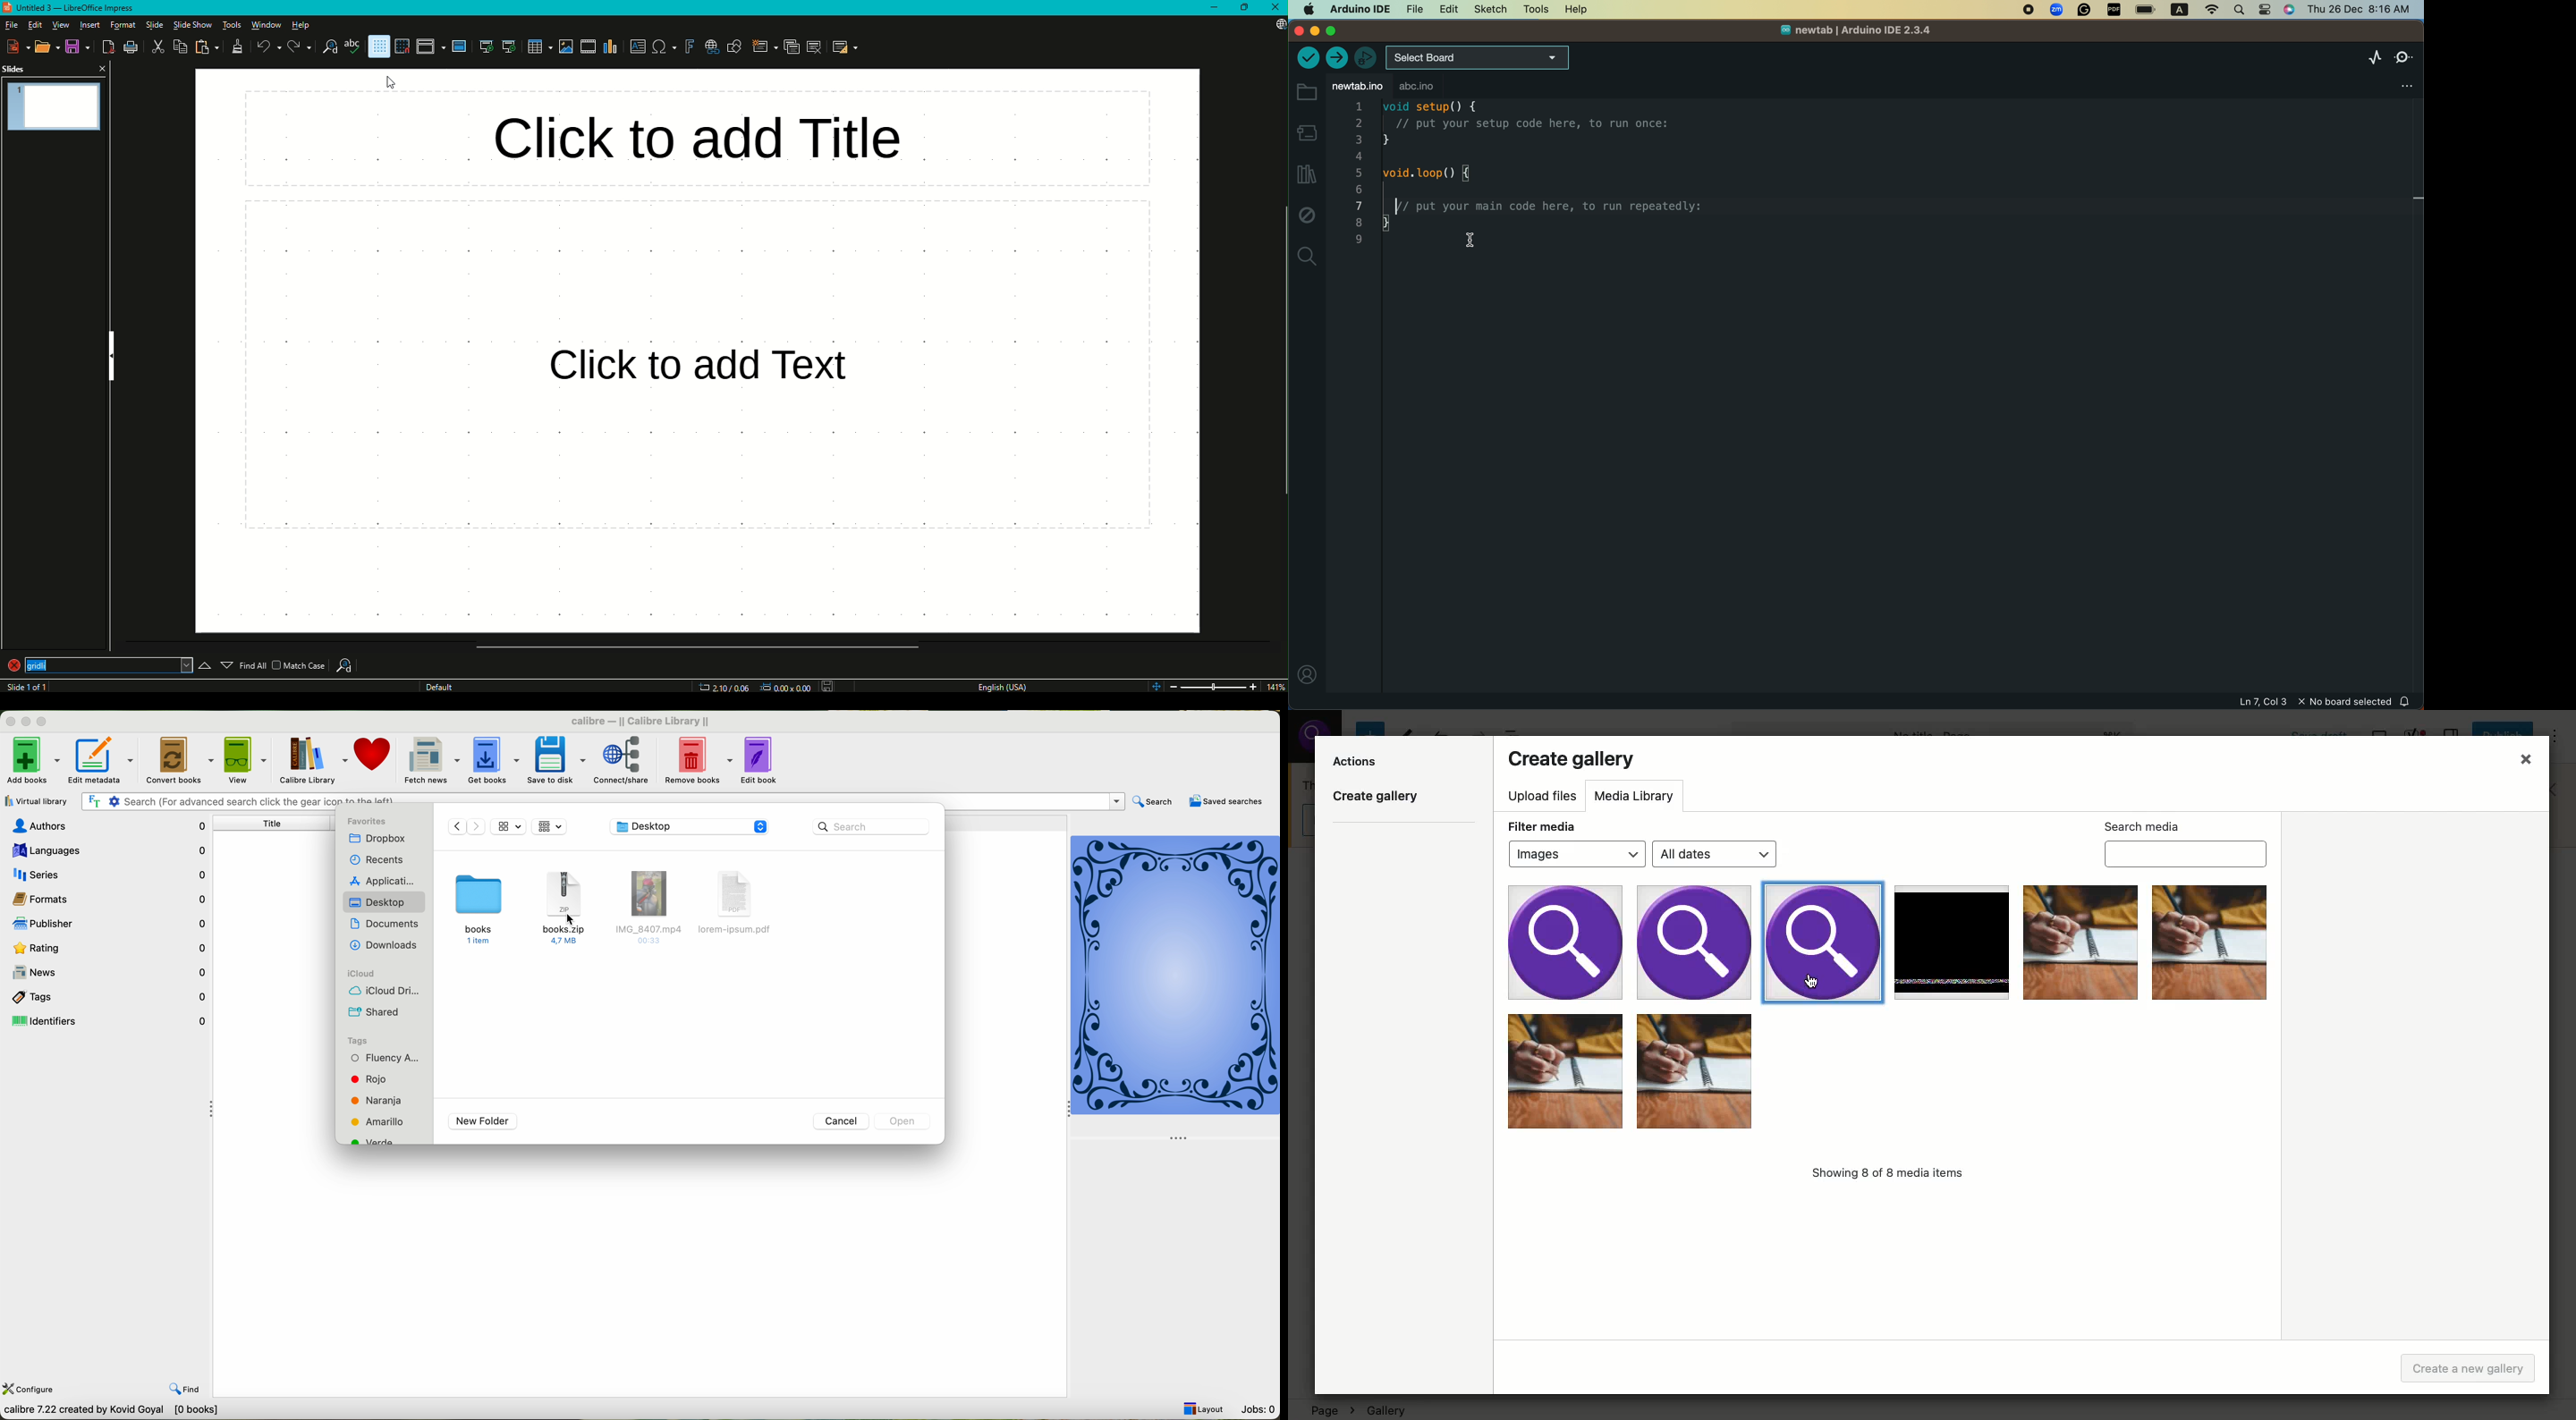  Describe the element at coordinates (573, 919) in the screenshot. I see `cursor` at that location.